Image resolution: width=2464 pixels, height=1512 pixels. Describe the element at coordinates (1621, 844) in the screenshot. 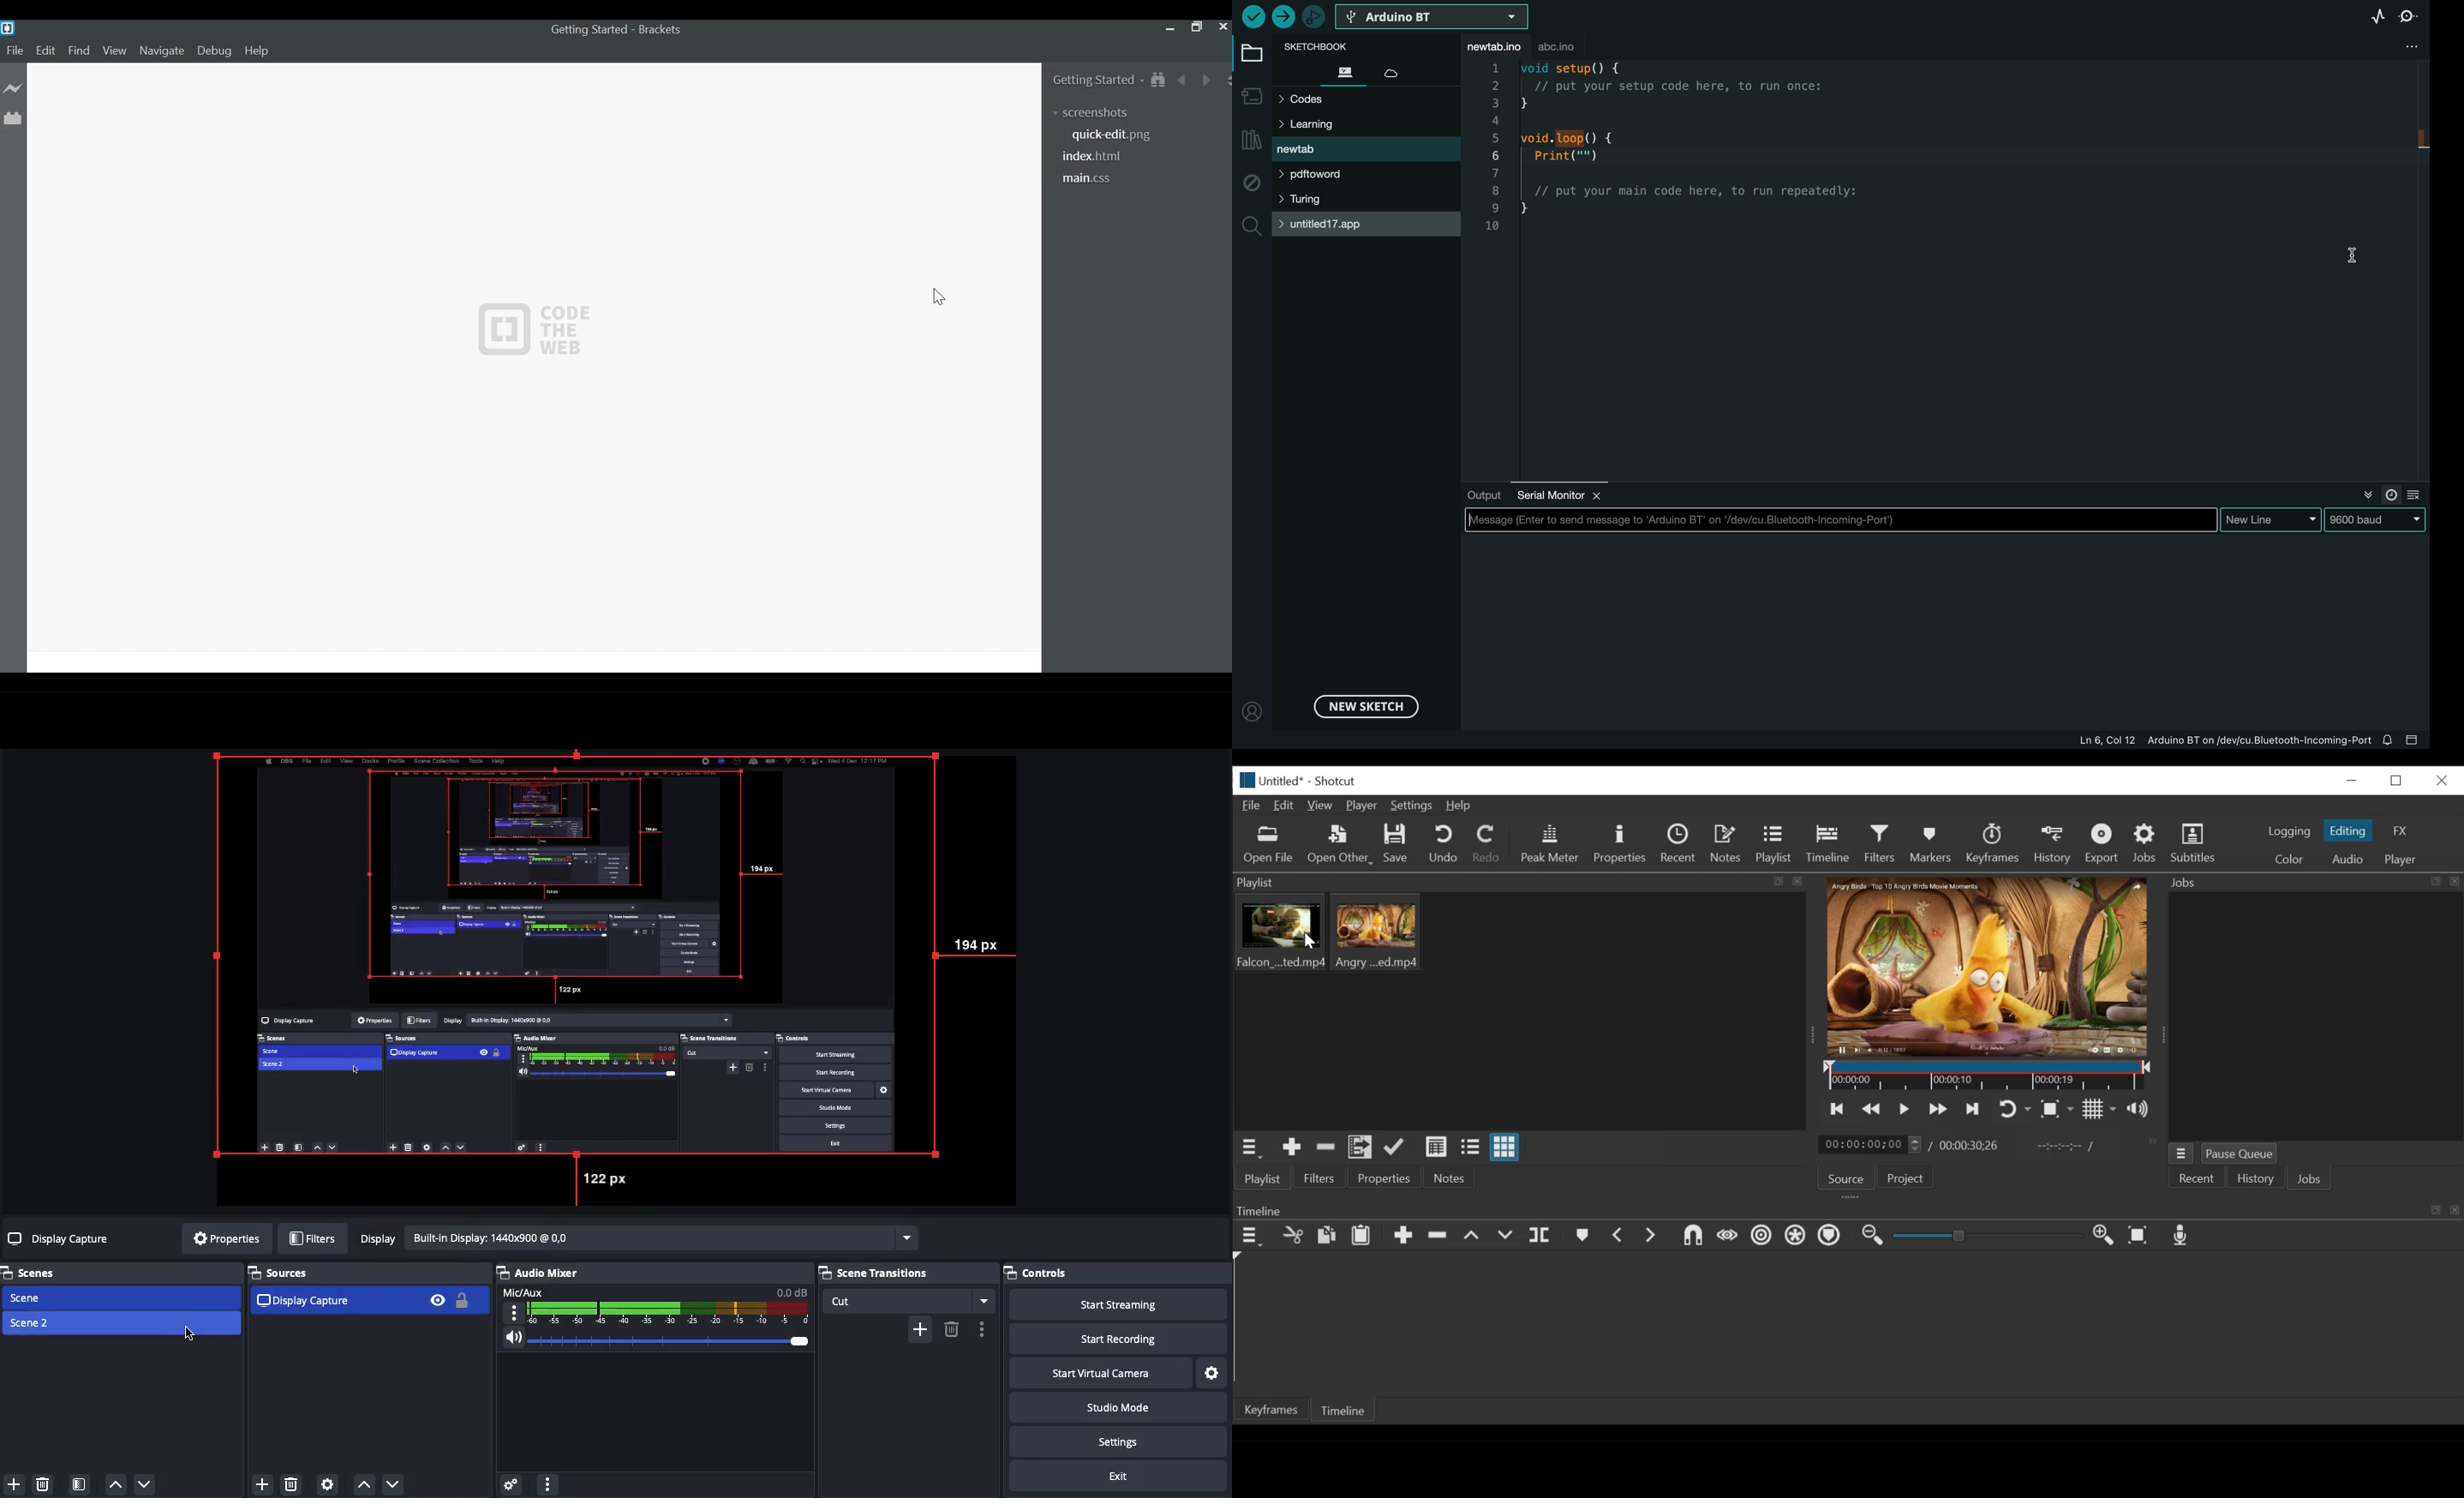

I see `Properties` at that location.